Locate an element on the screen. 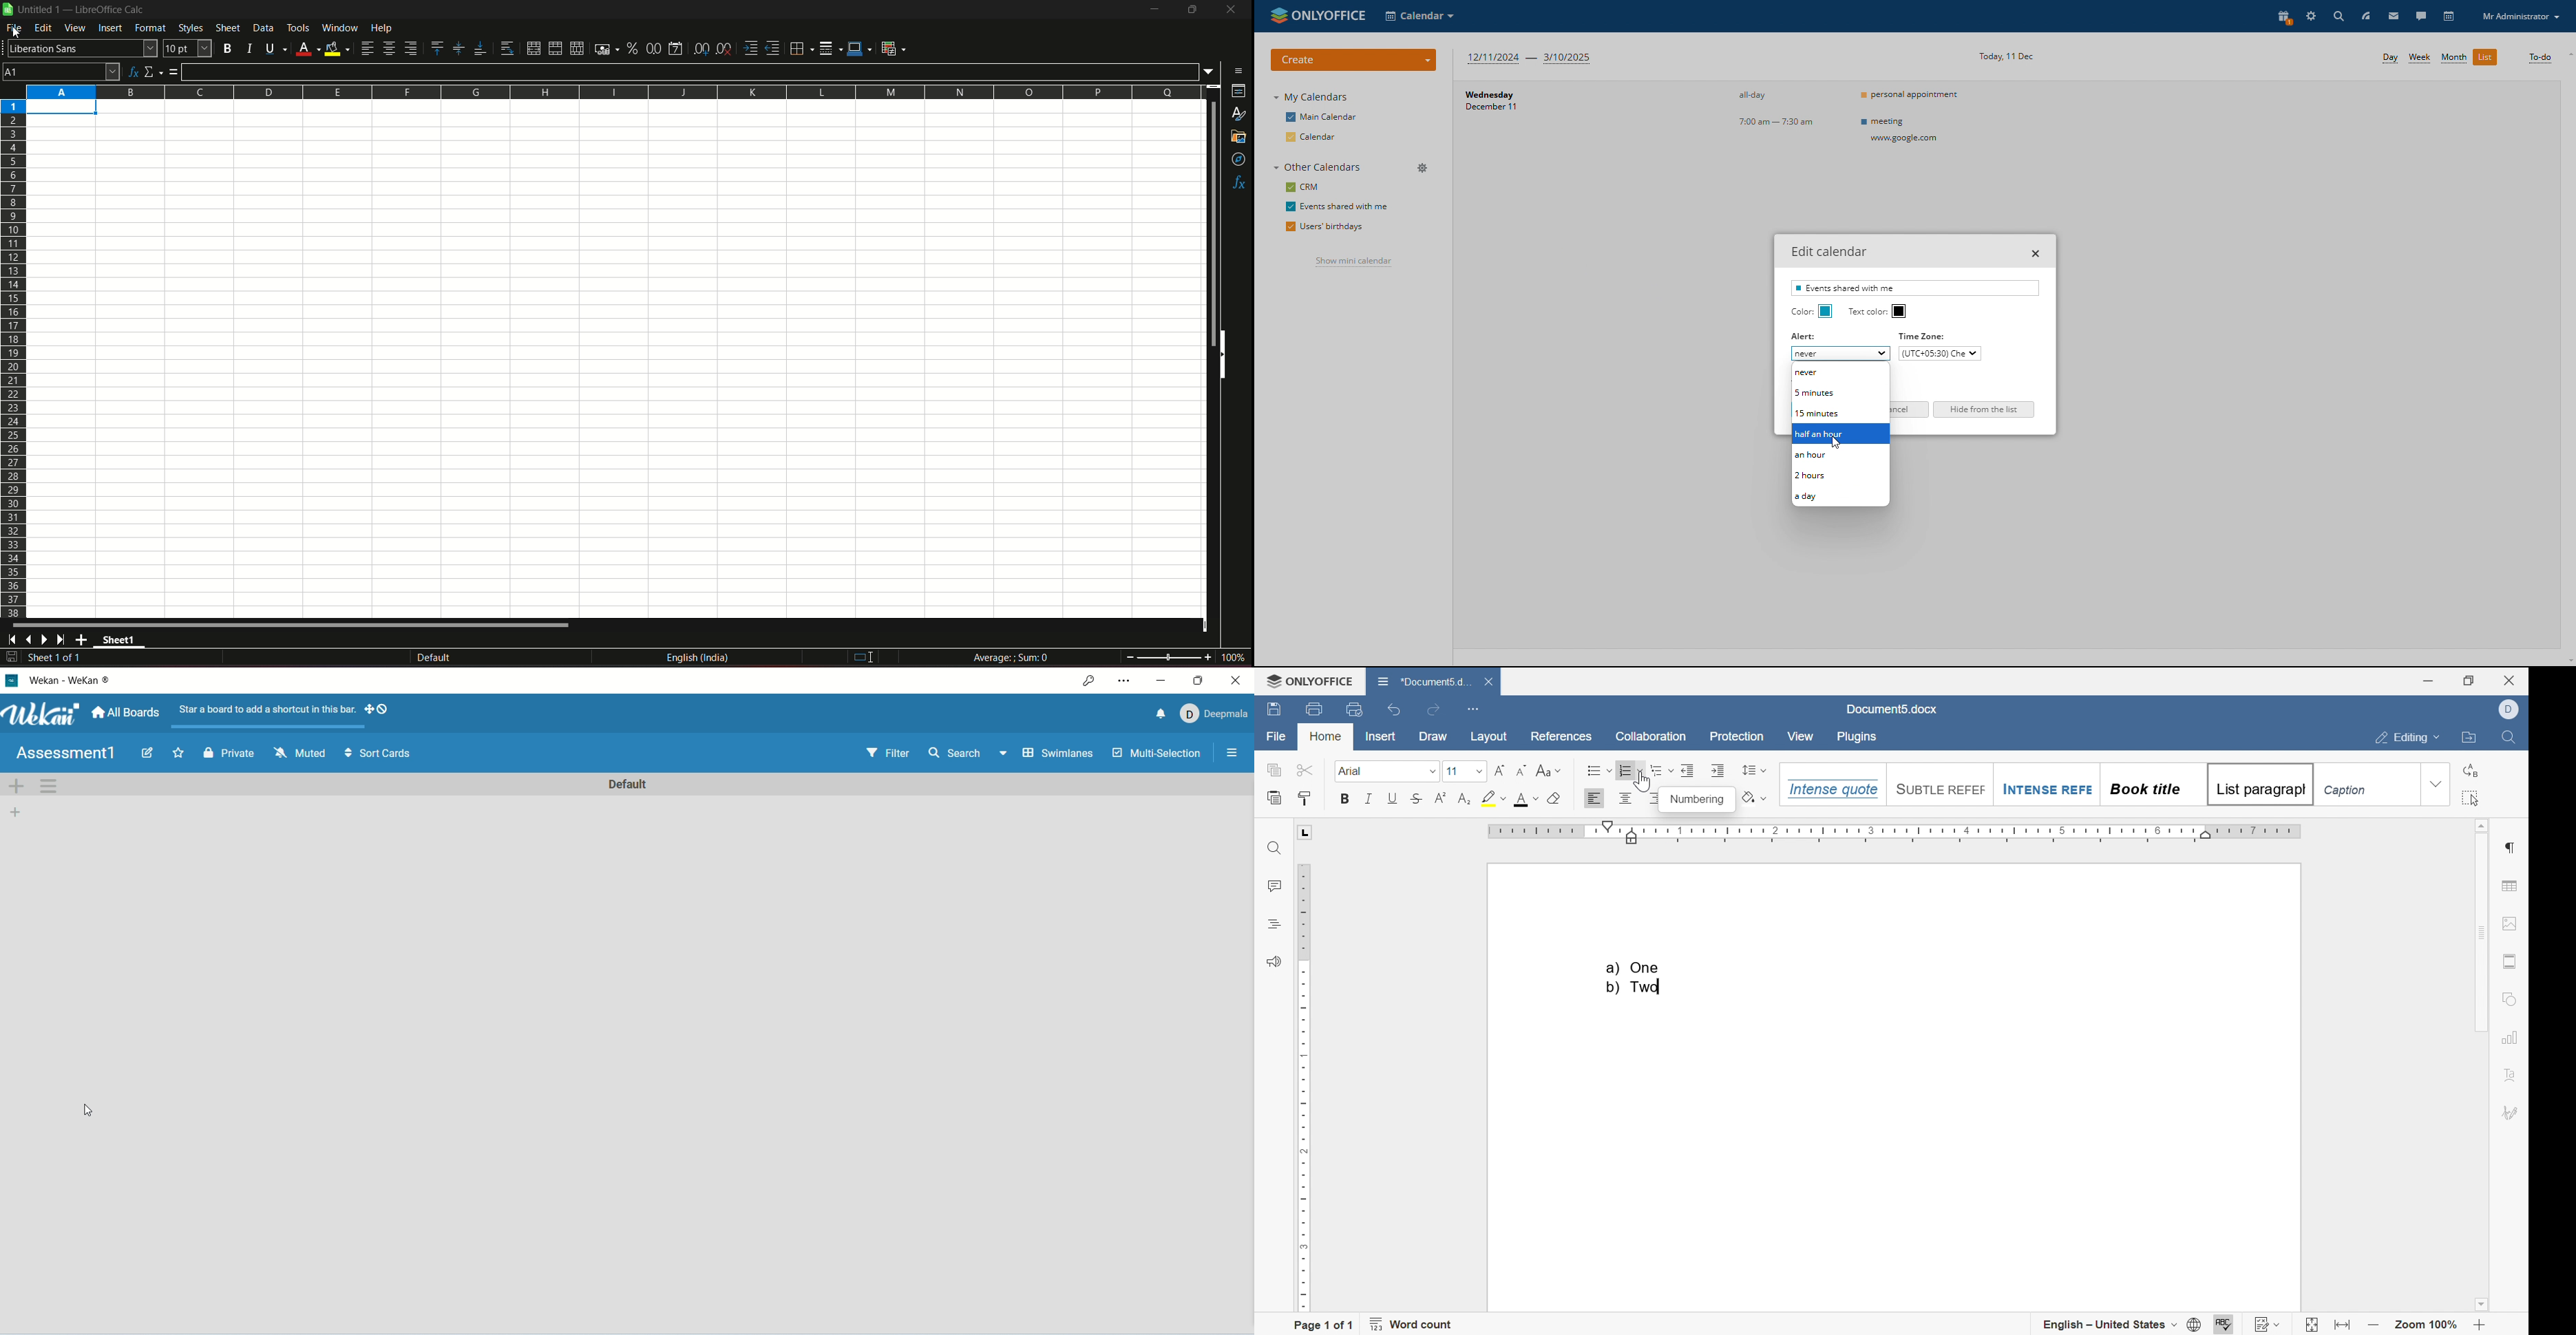 The height and width of the screenshot is (1344, 2576). show-desktop-drag-handles is located at coordinates (367, 711).